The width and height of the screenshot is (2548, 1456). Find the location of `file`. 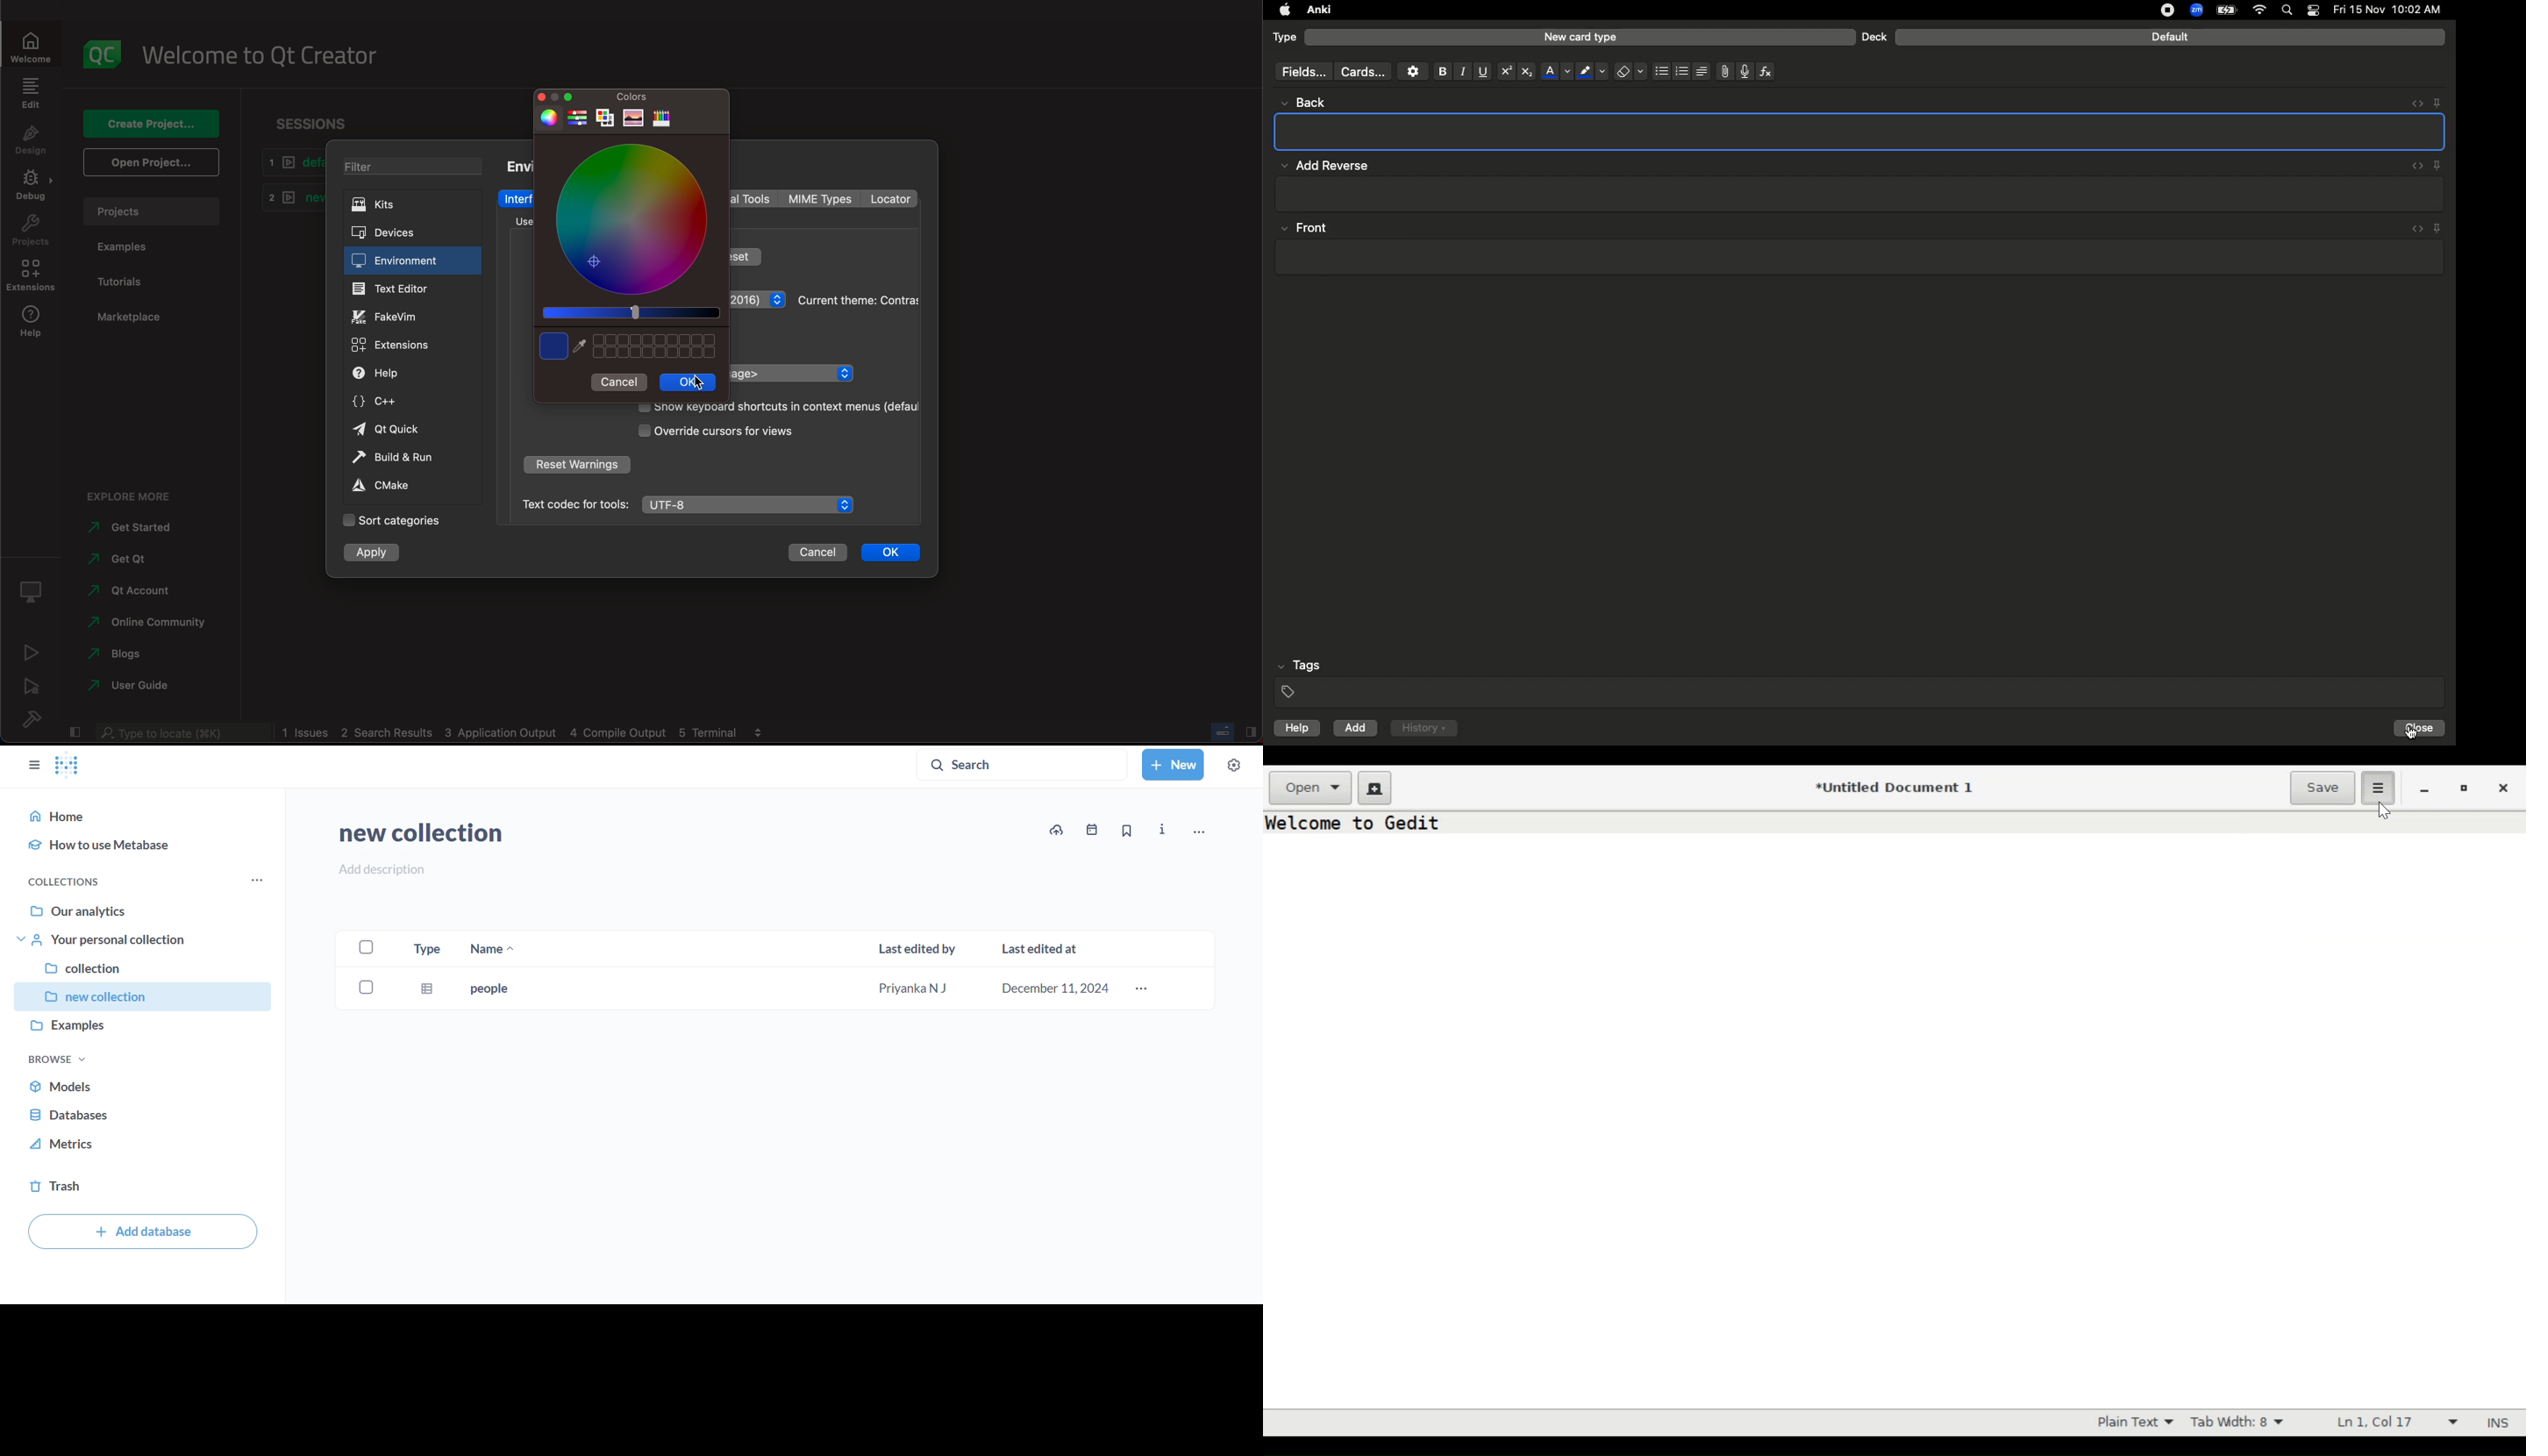

file is located at coordinates (426, 991).